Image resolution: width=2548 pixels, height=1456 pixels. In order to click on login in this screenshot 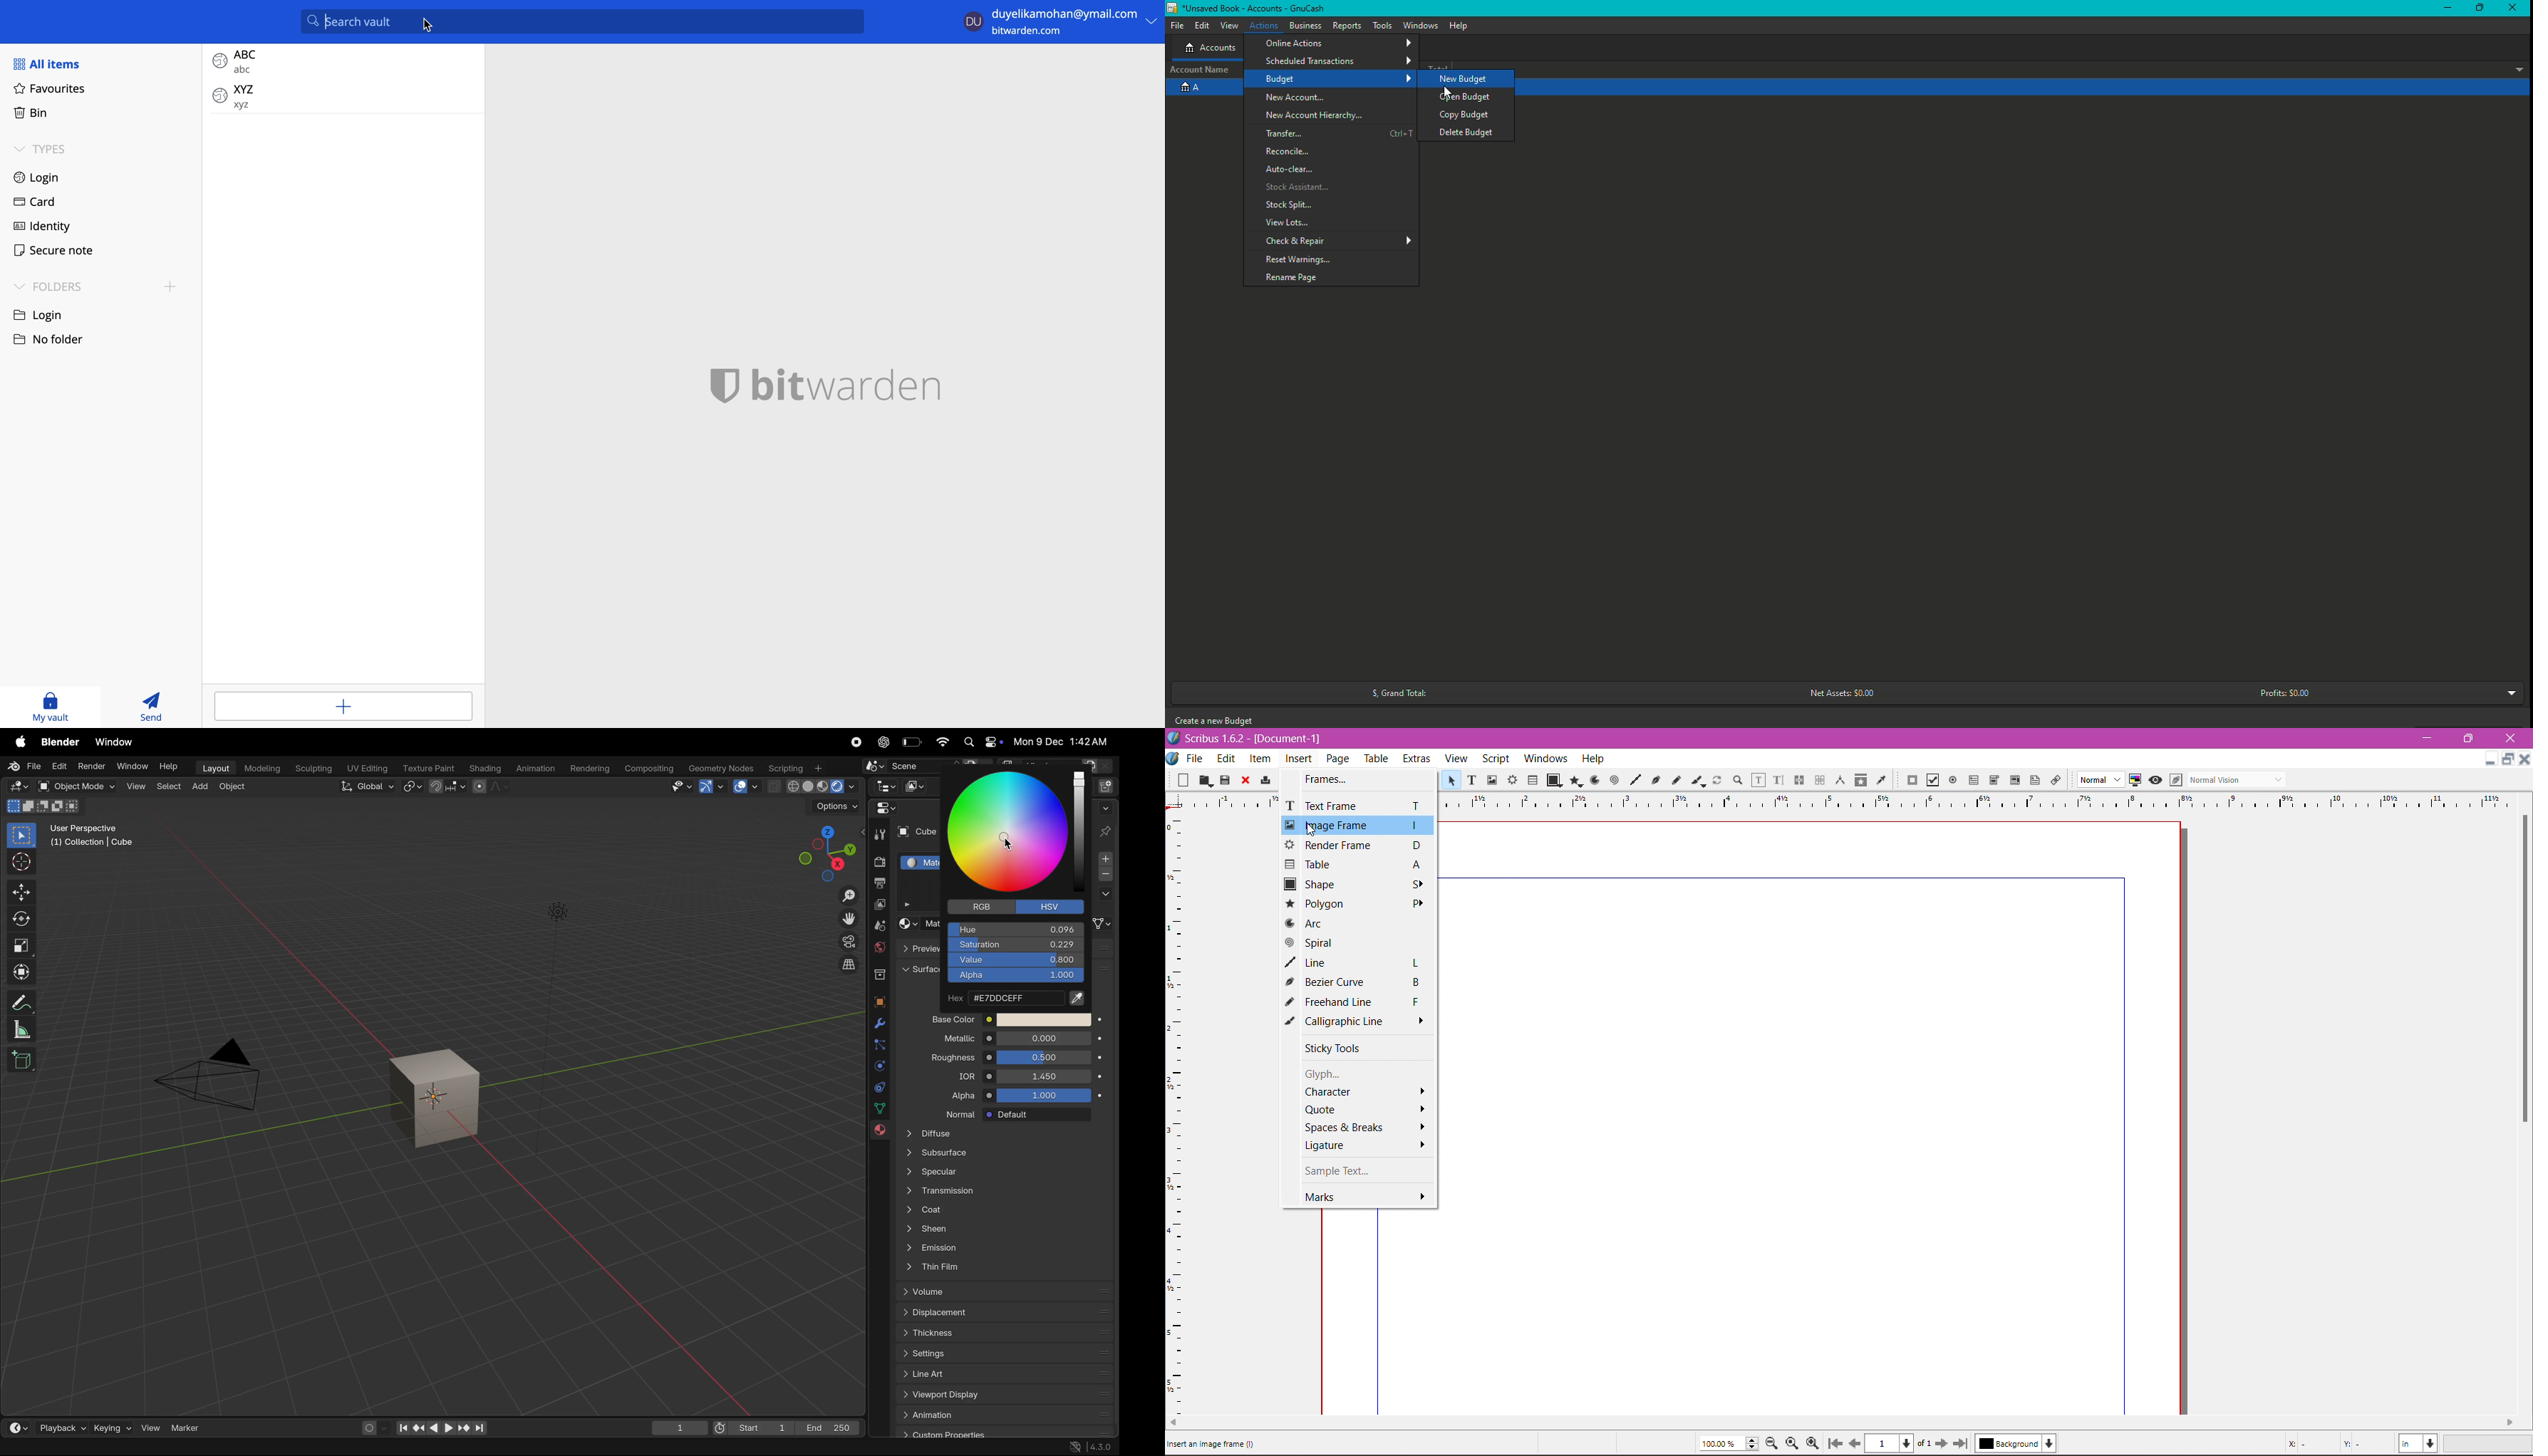, I will do `click(43, 315)`.